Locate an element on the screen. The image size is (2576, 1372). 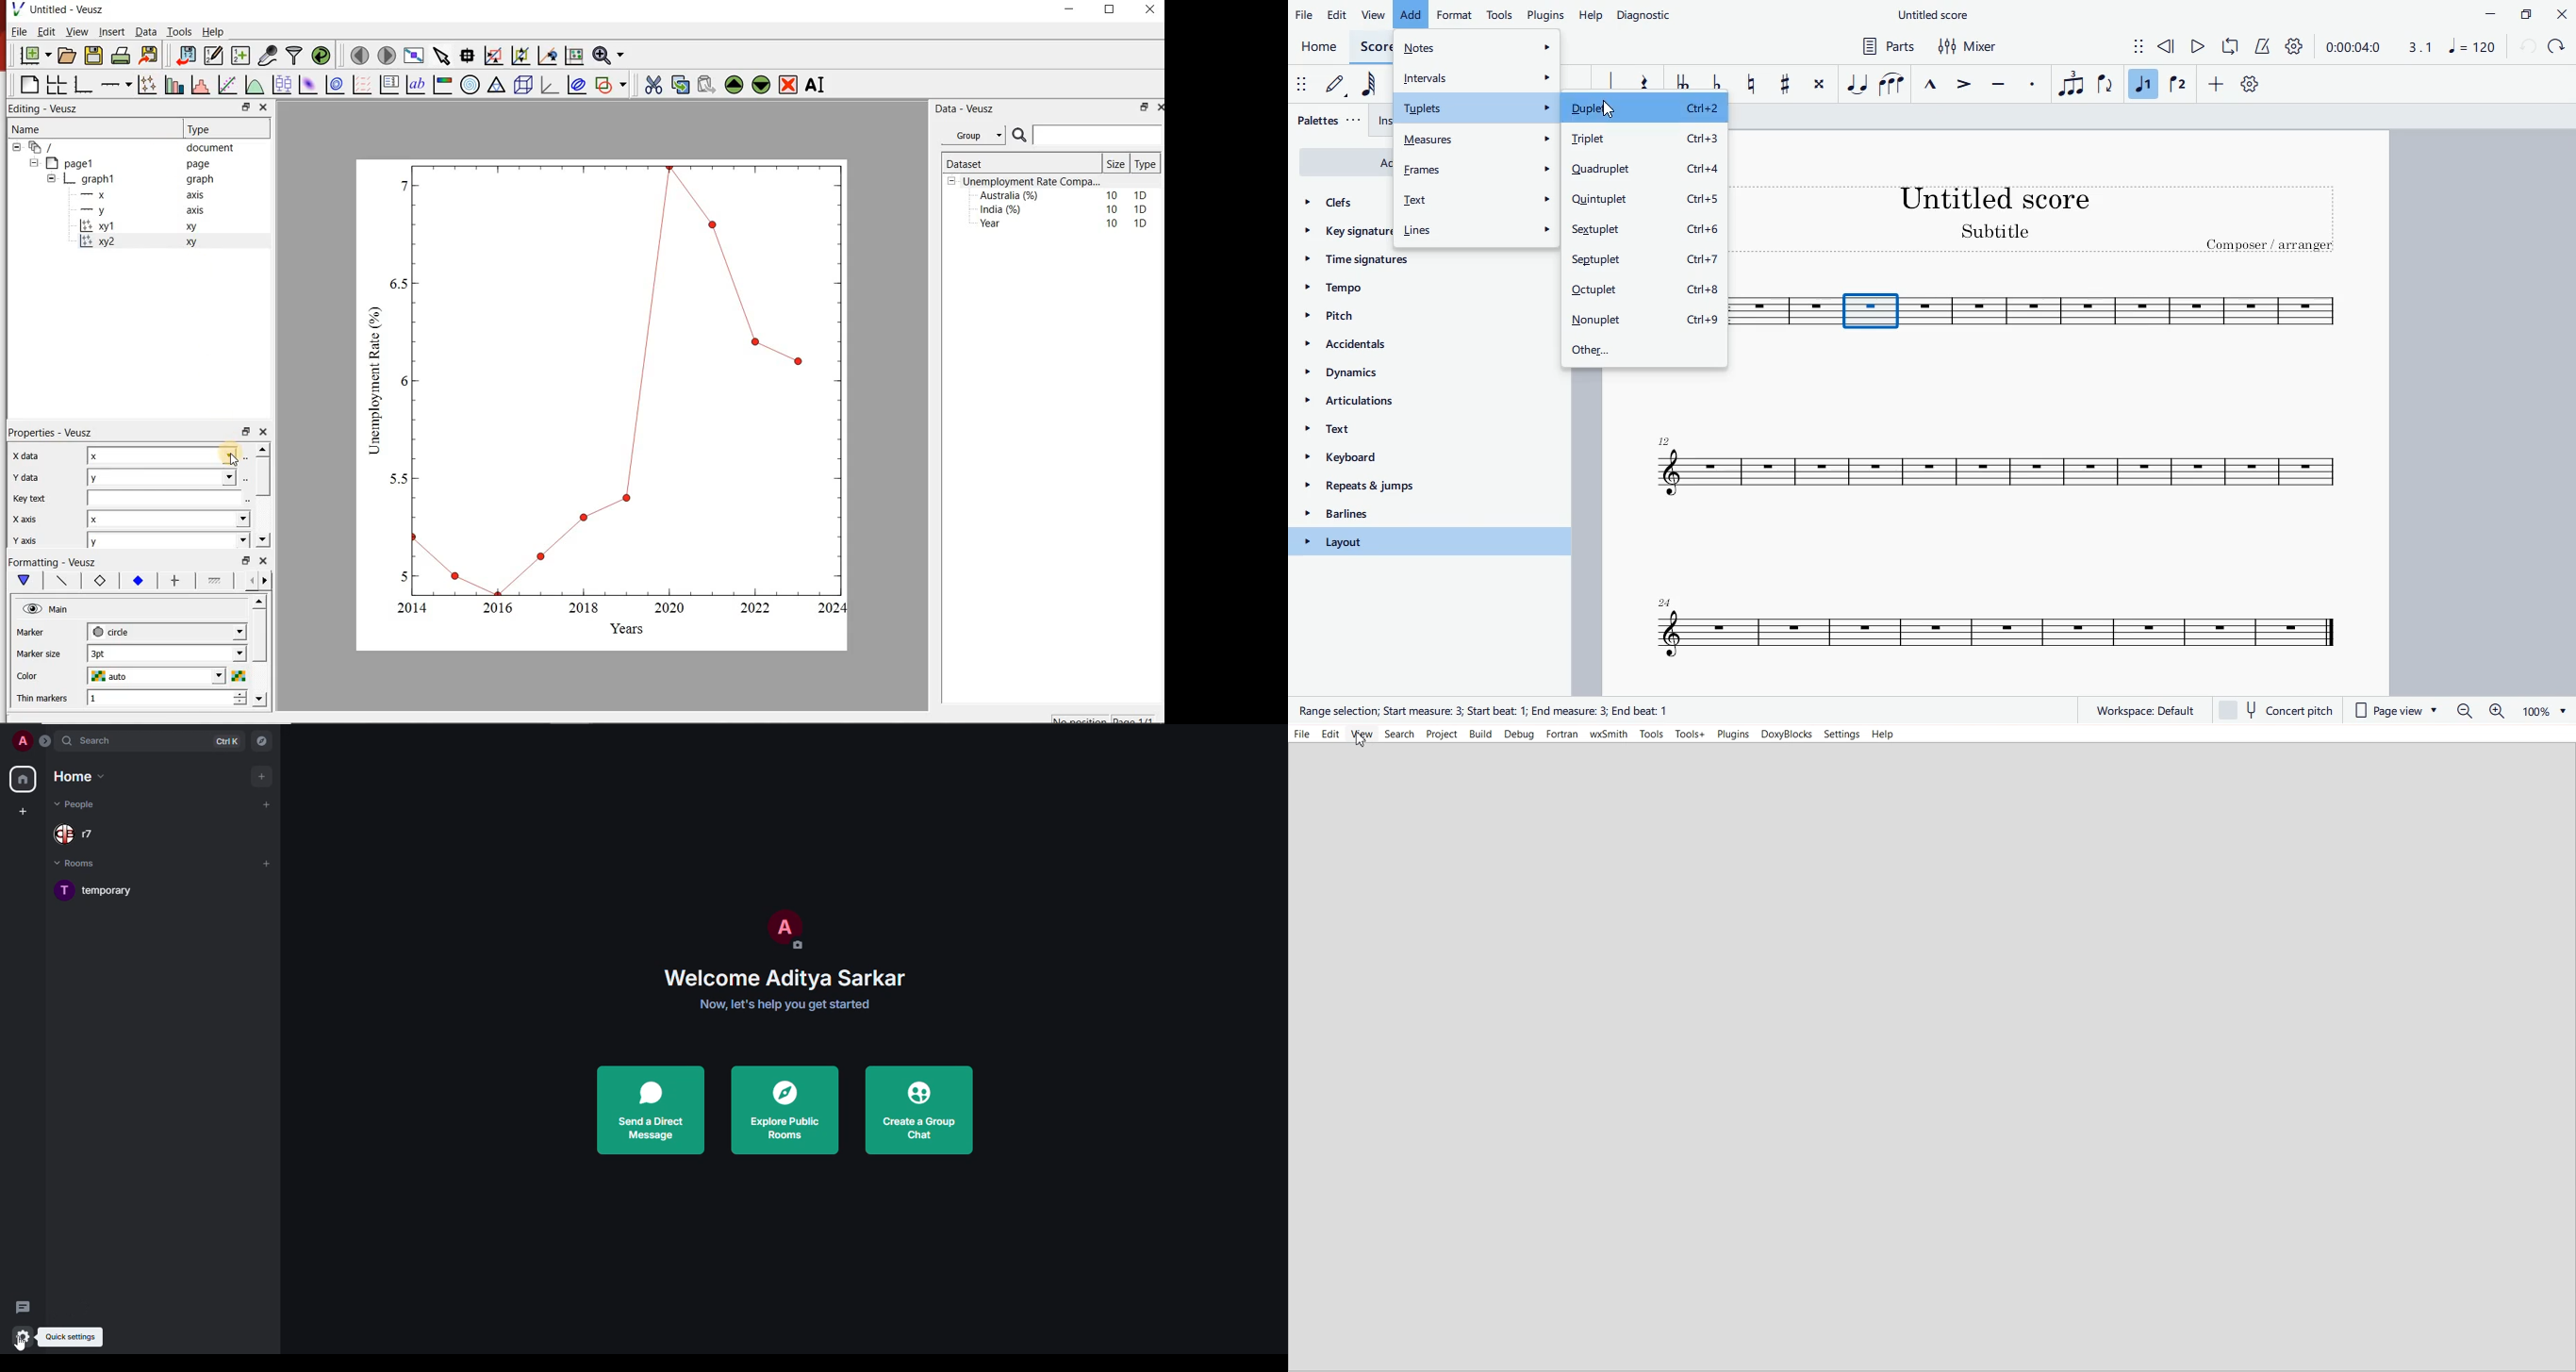
search is located at coordinates (123, 742).